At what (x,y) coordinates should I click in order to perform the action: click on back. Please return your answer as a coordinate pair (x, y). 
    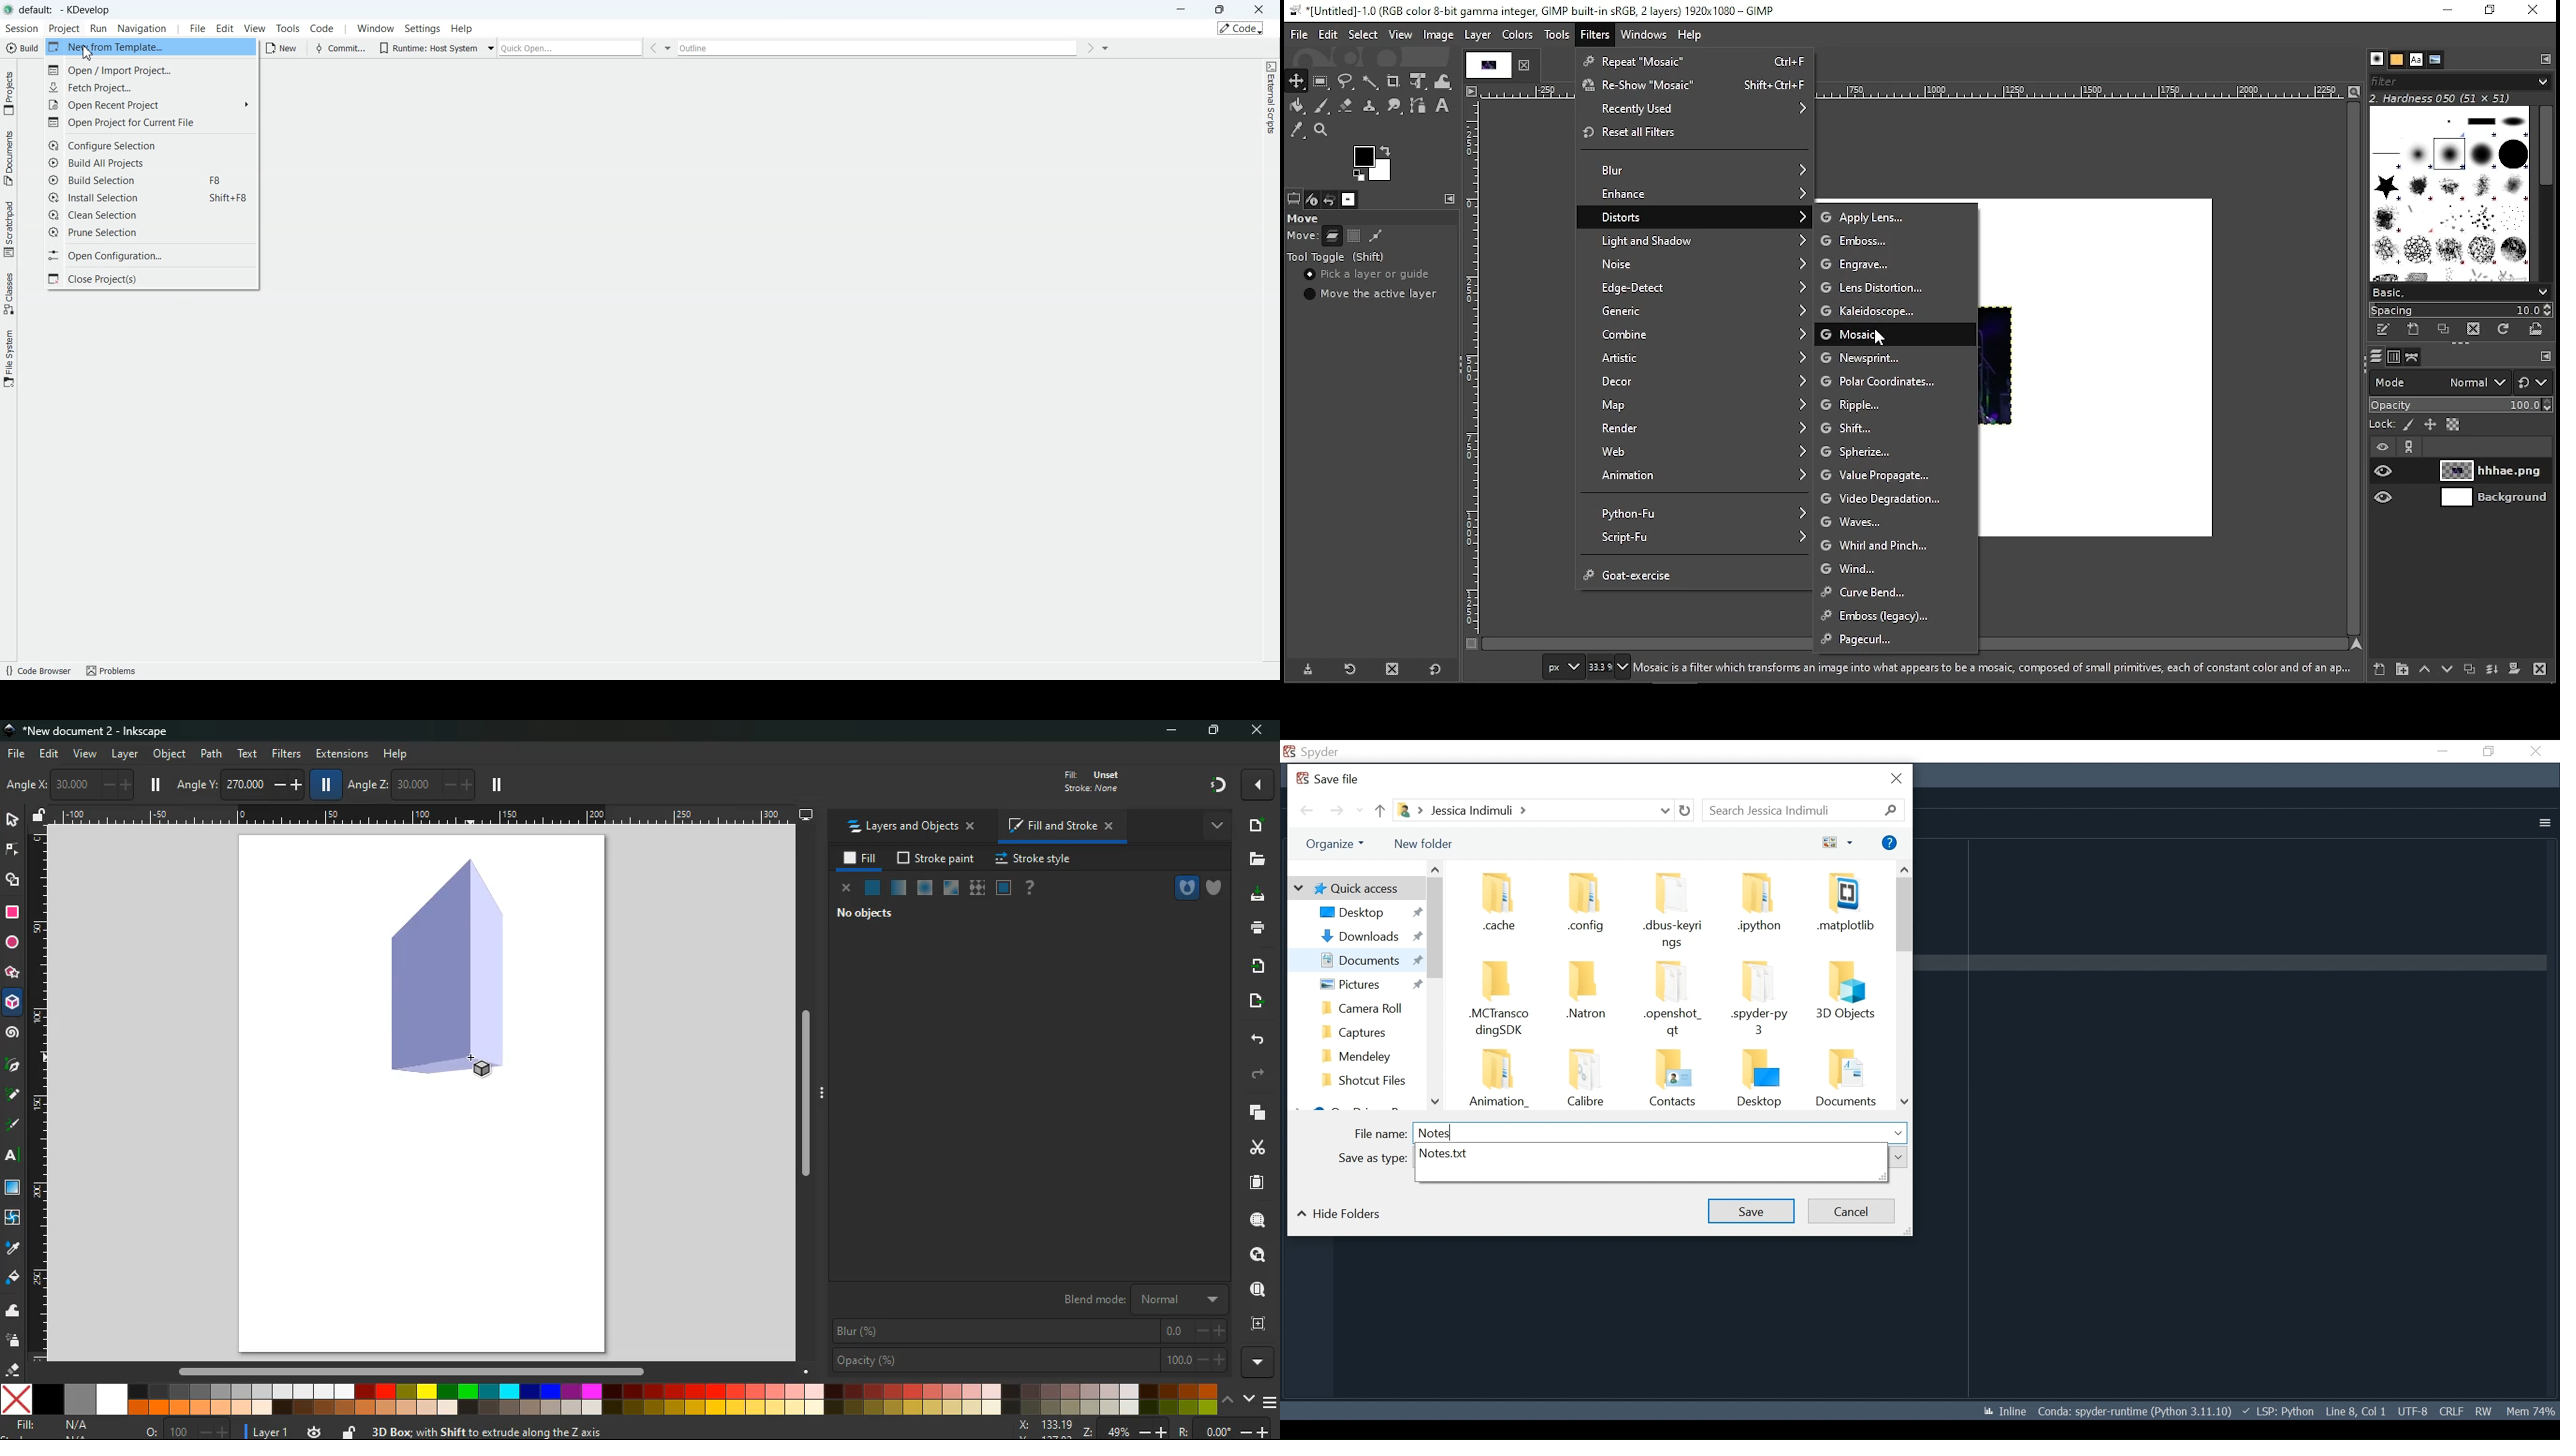
    Looking at the image, I should click on (1254, 1040).